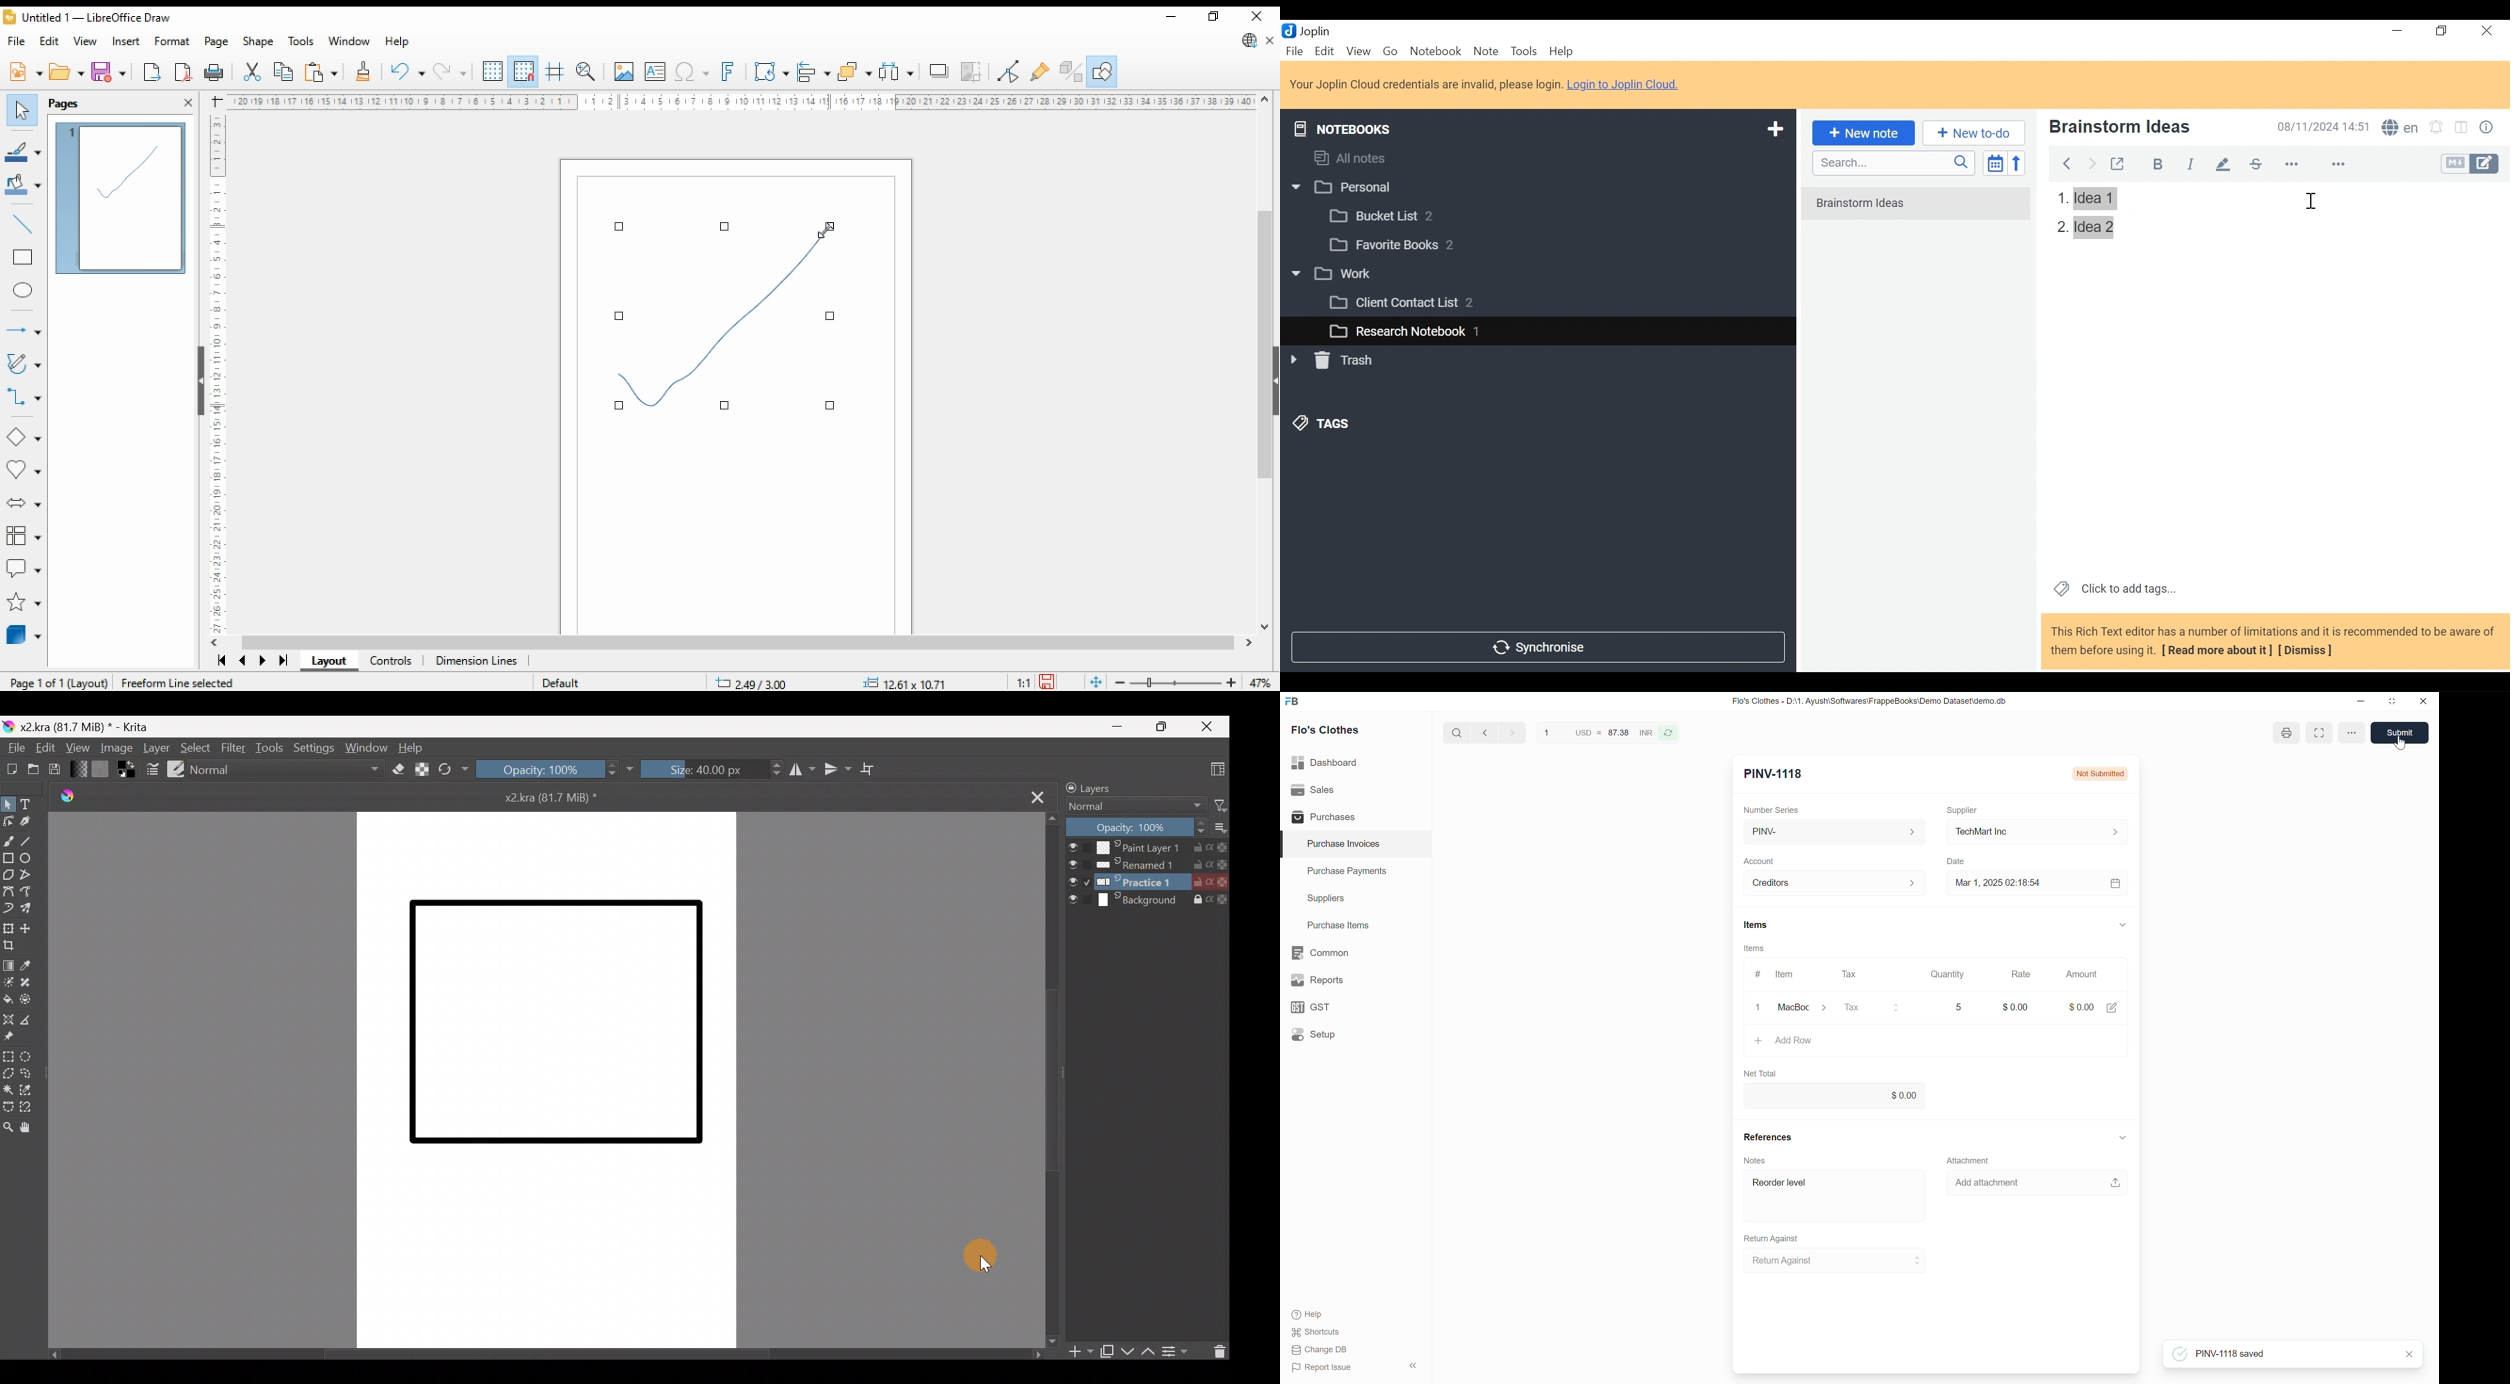  What do you see at coordinates (365, 71) in the screenshot?
I see ` clone formatting` at bounding box center [365, 71].